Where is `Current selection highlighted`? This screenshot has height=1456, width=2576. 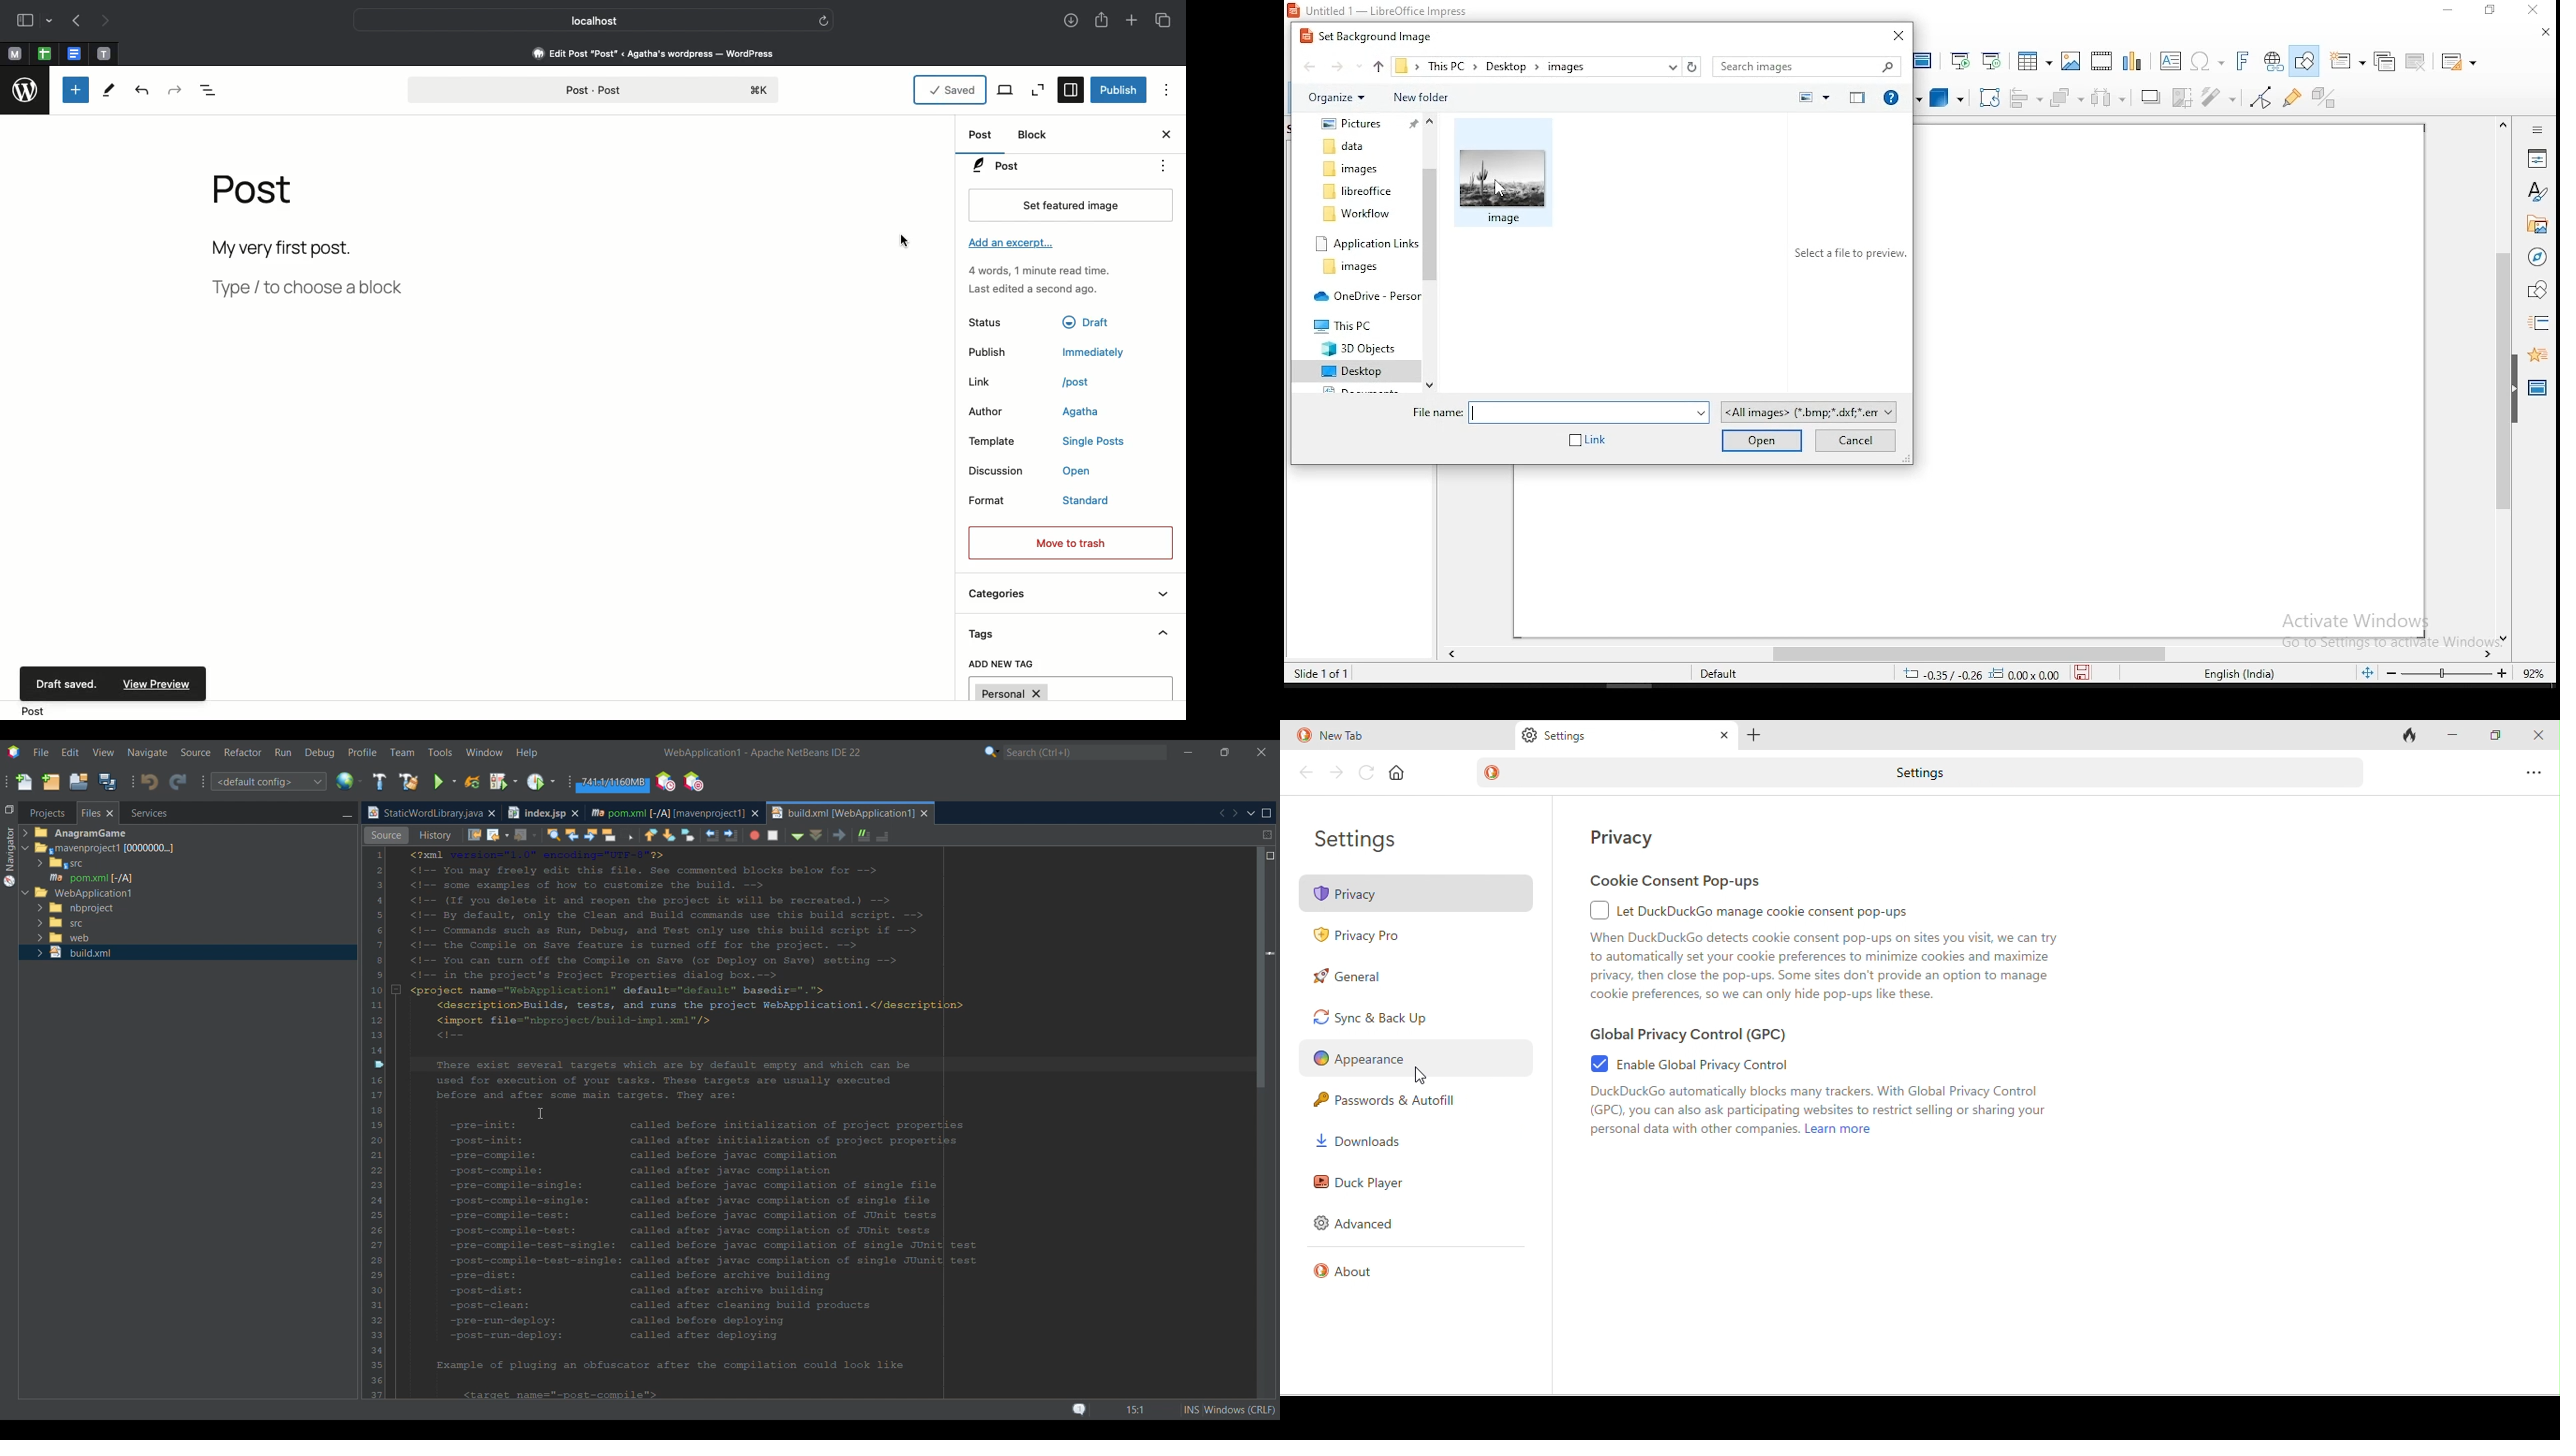 Current selection highlighted is located at coordinates (98, 813).